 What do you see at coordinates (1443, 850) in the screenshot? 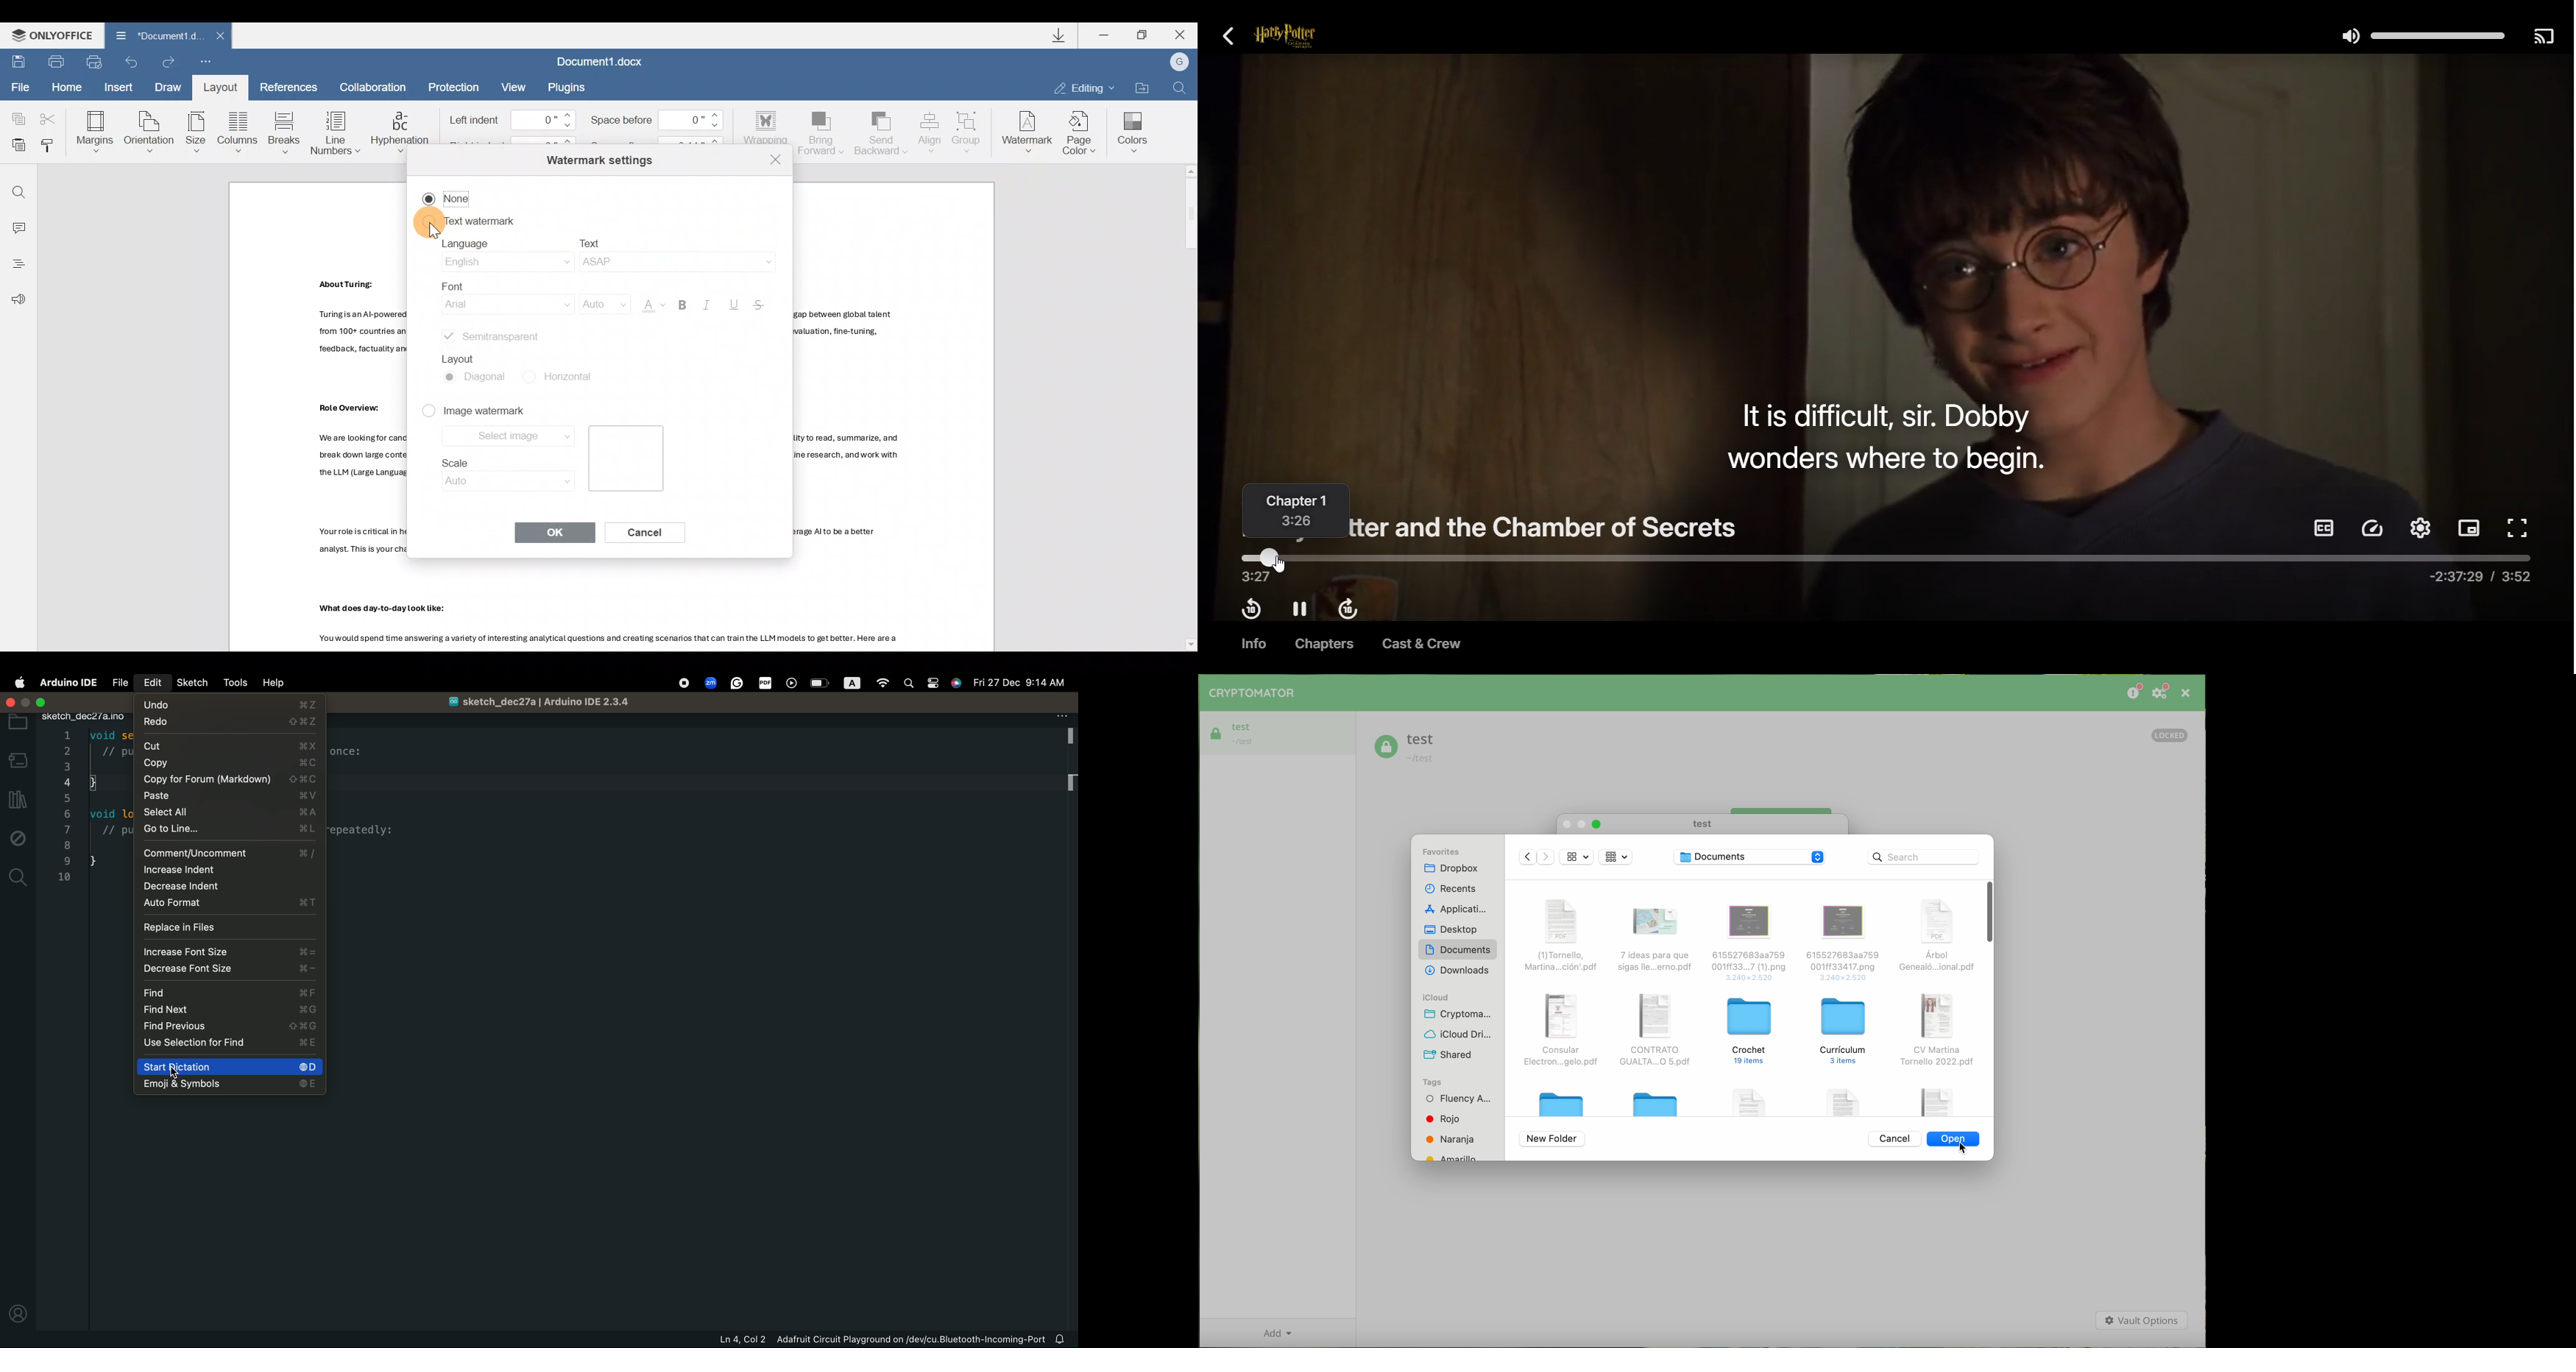
I see `favorites` at bounding box center [1443, 850].